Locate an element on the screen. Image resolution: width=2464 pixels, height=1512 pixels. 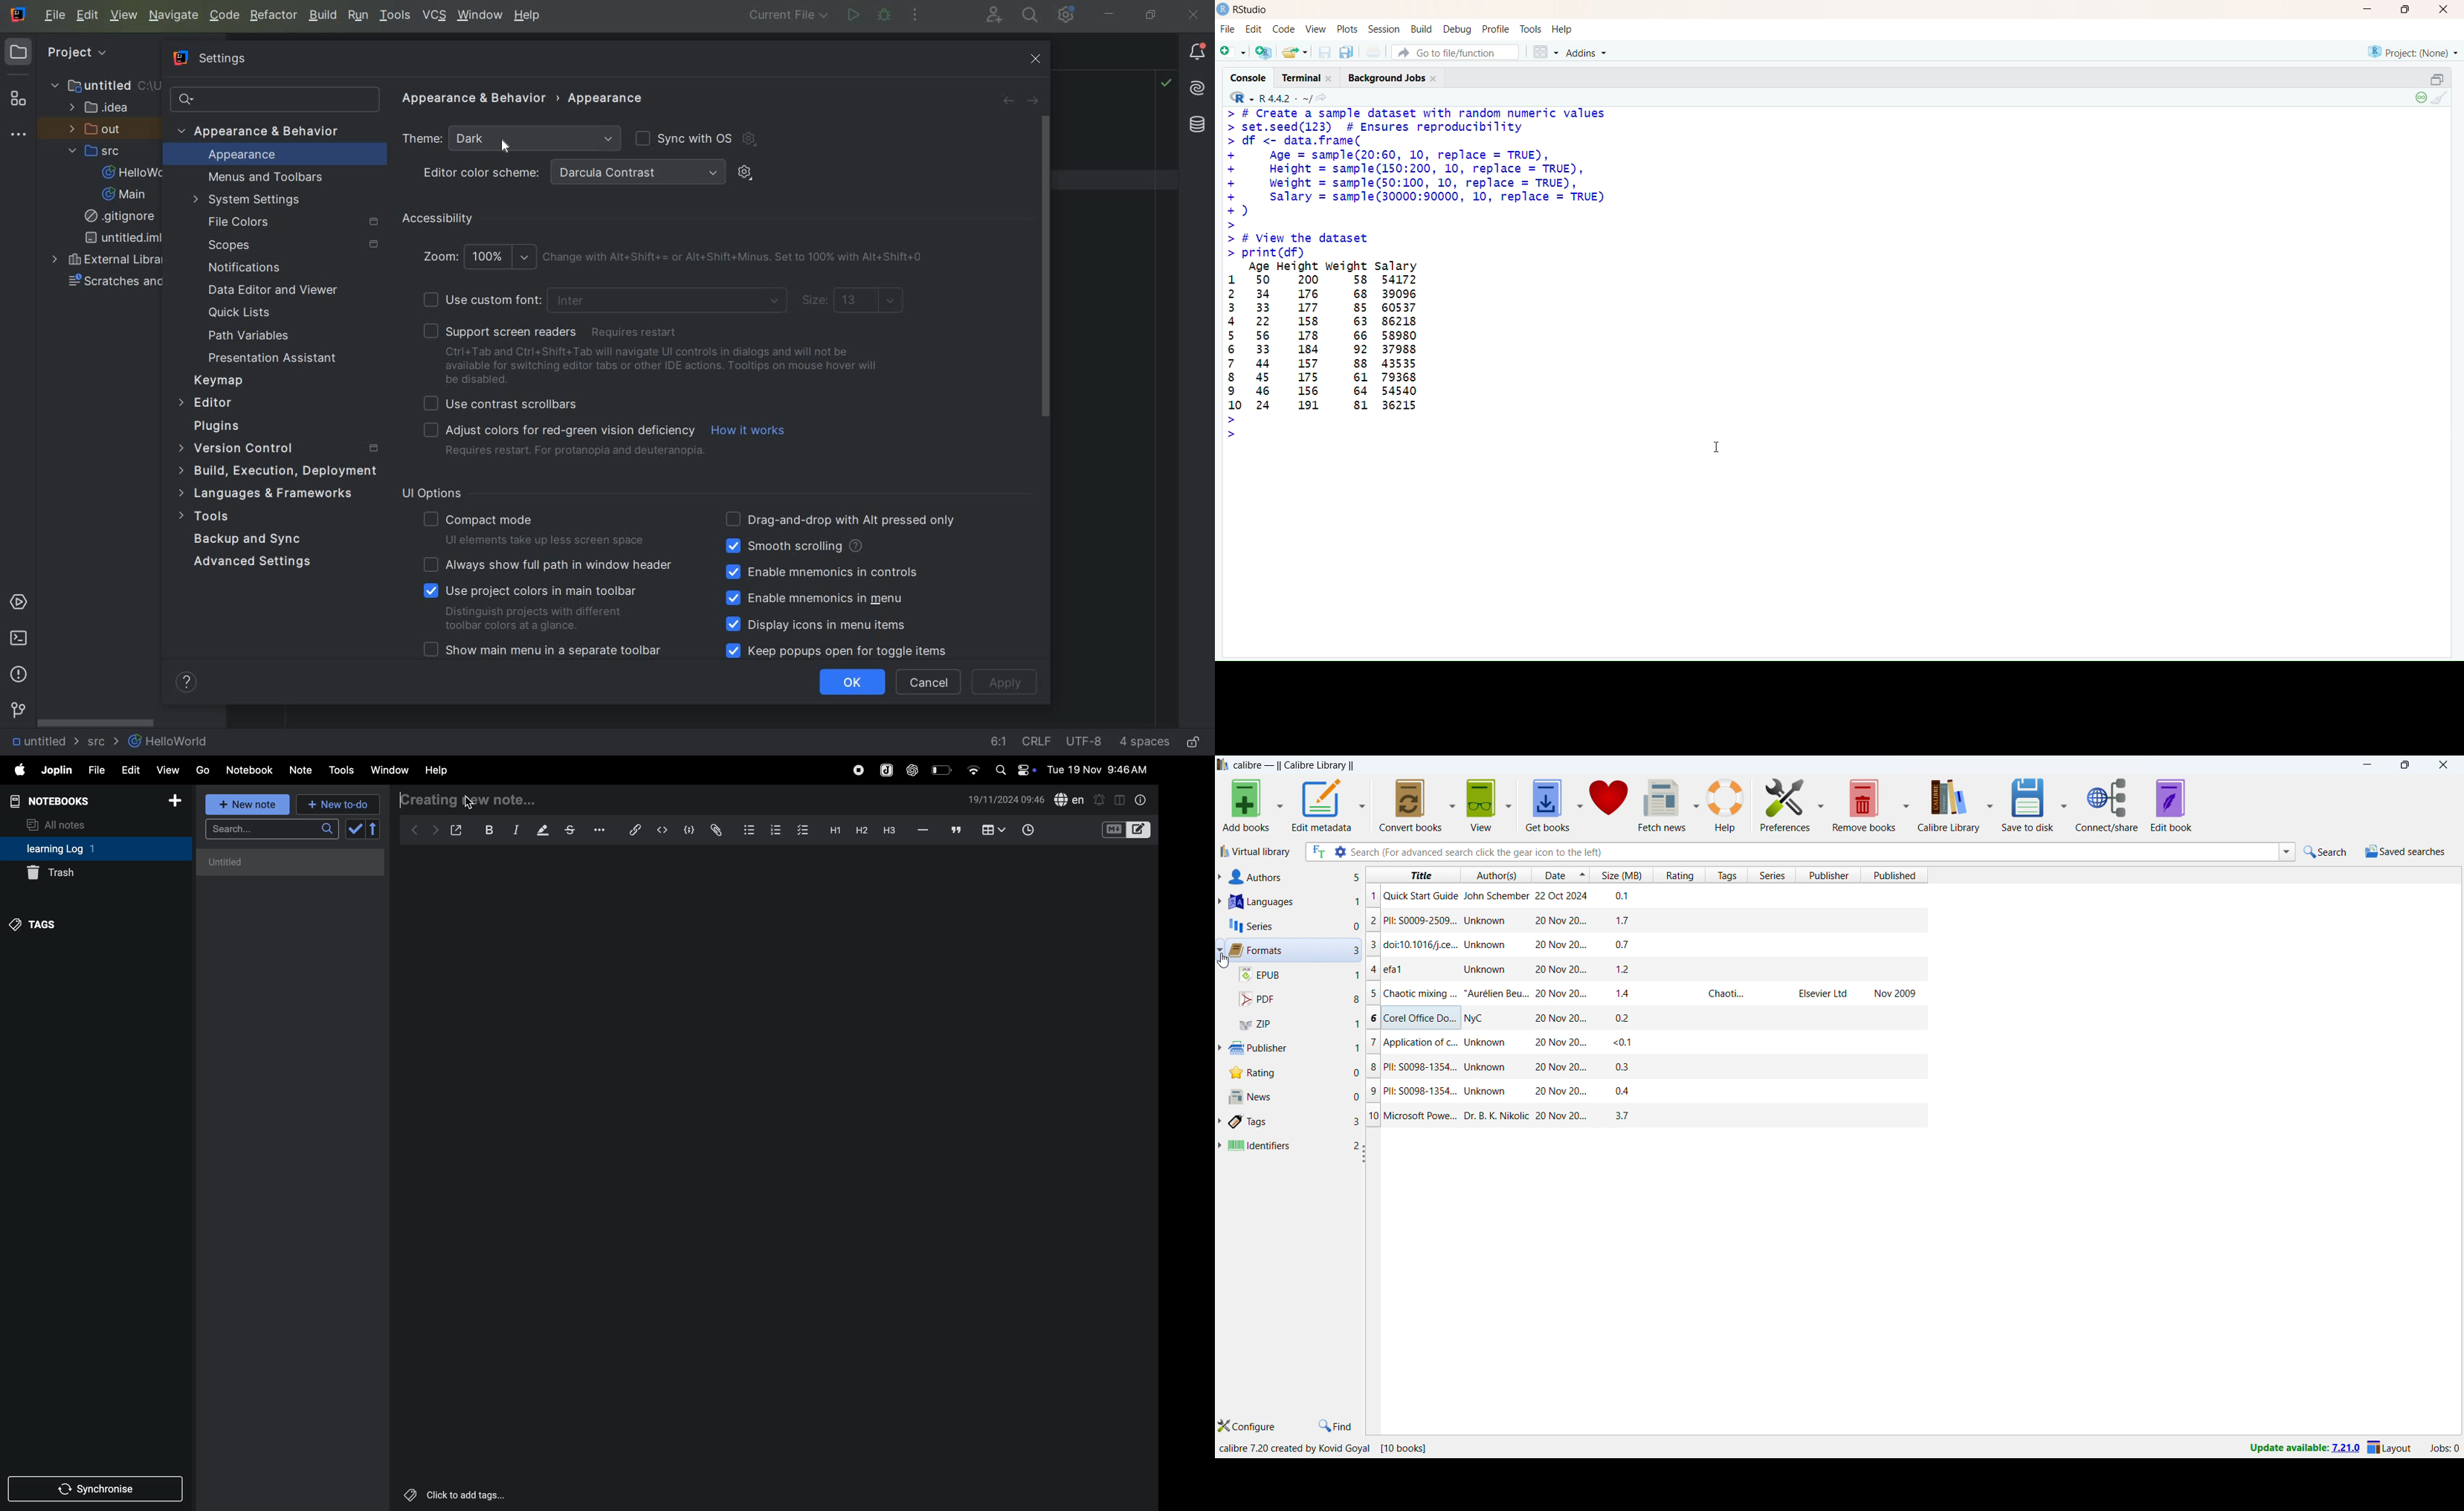
Build is located at coordinates (1422, 28).